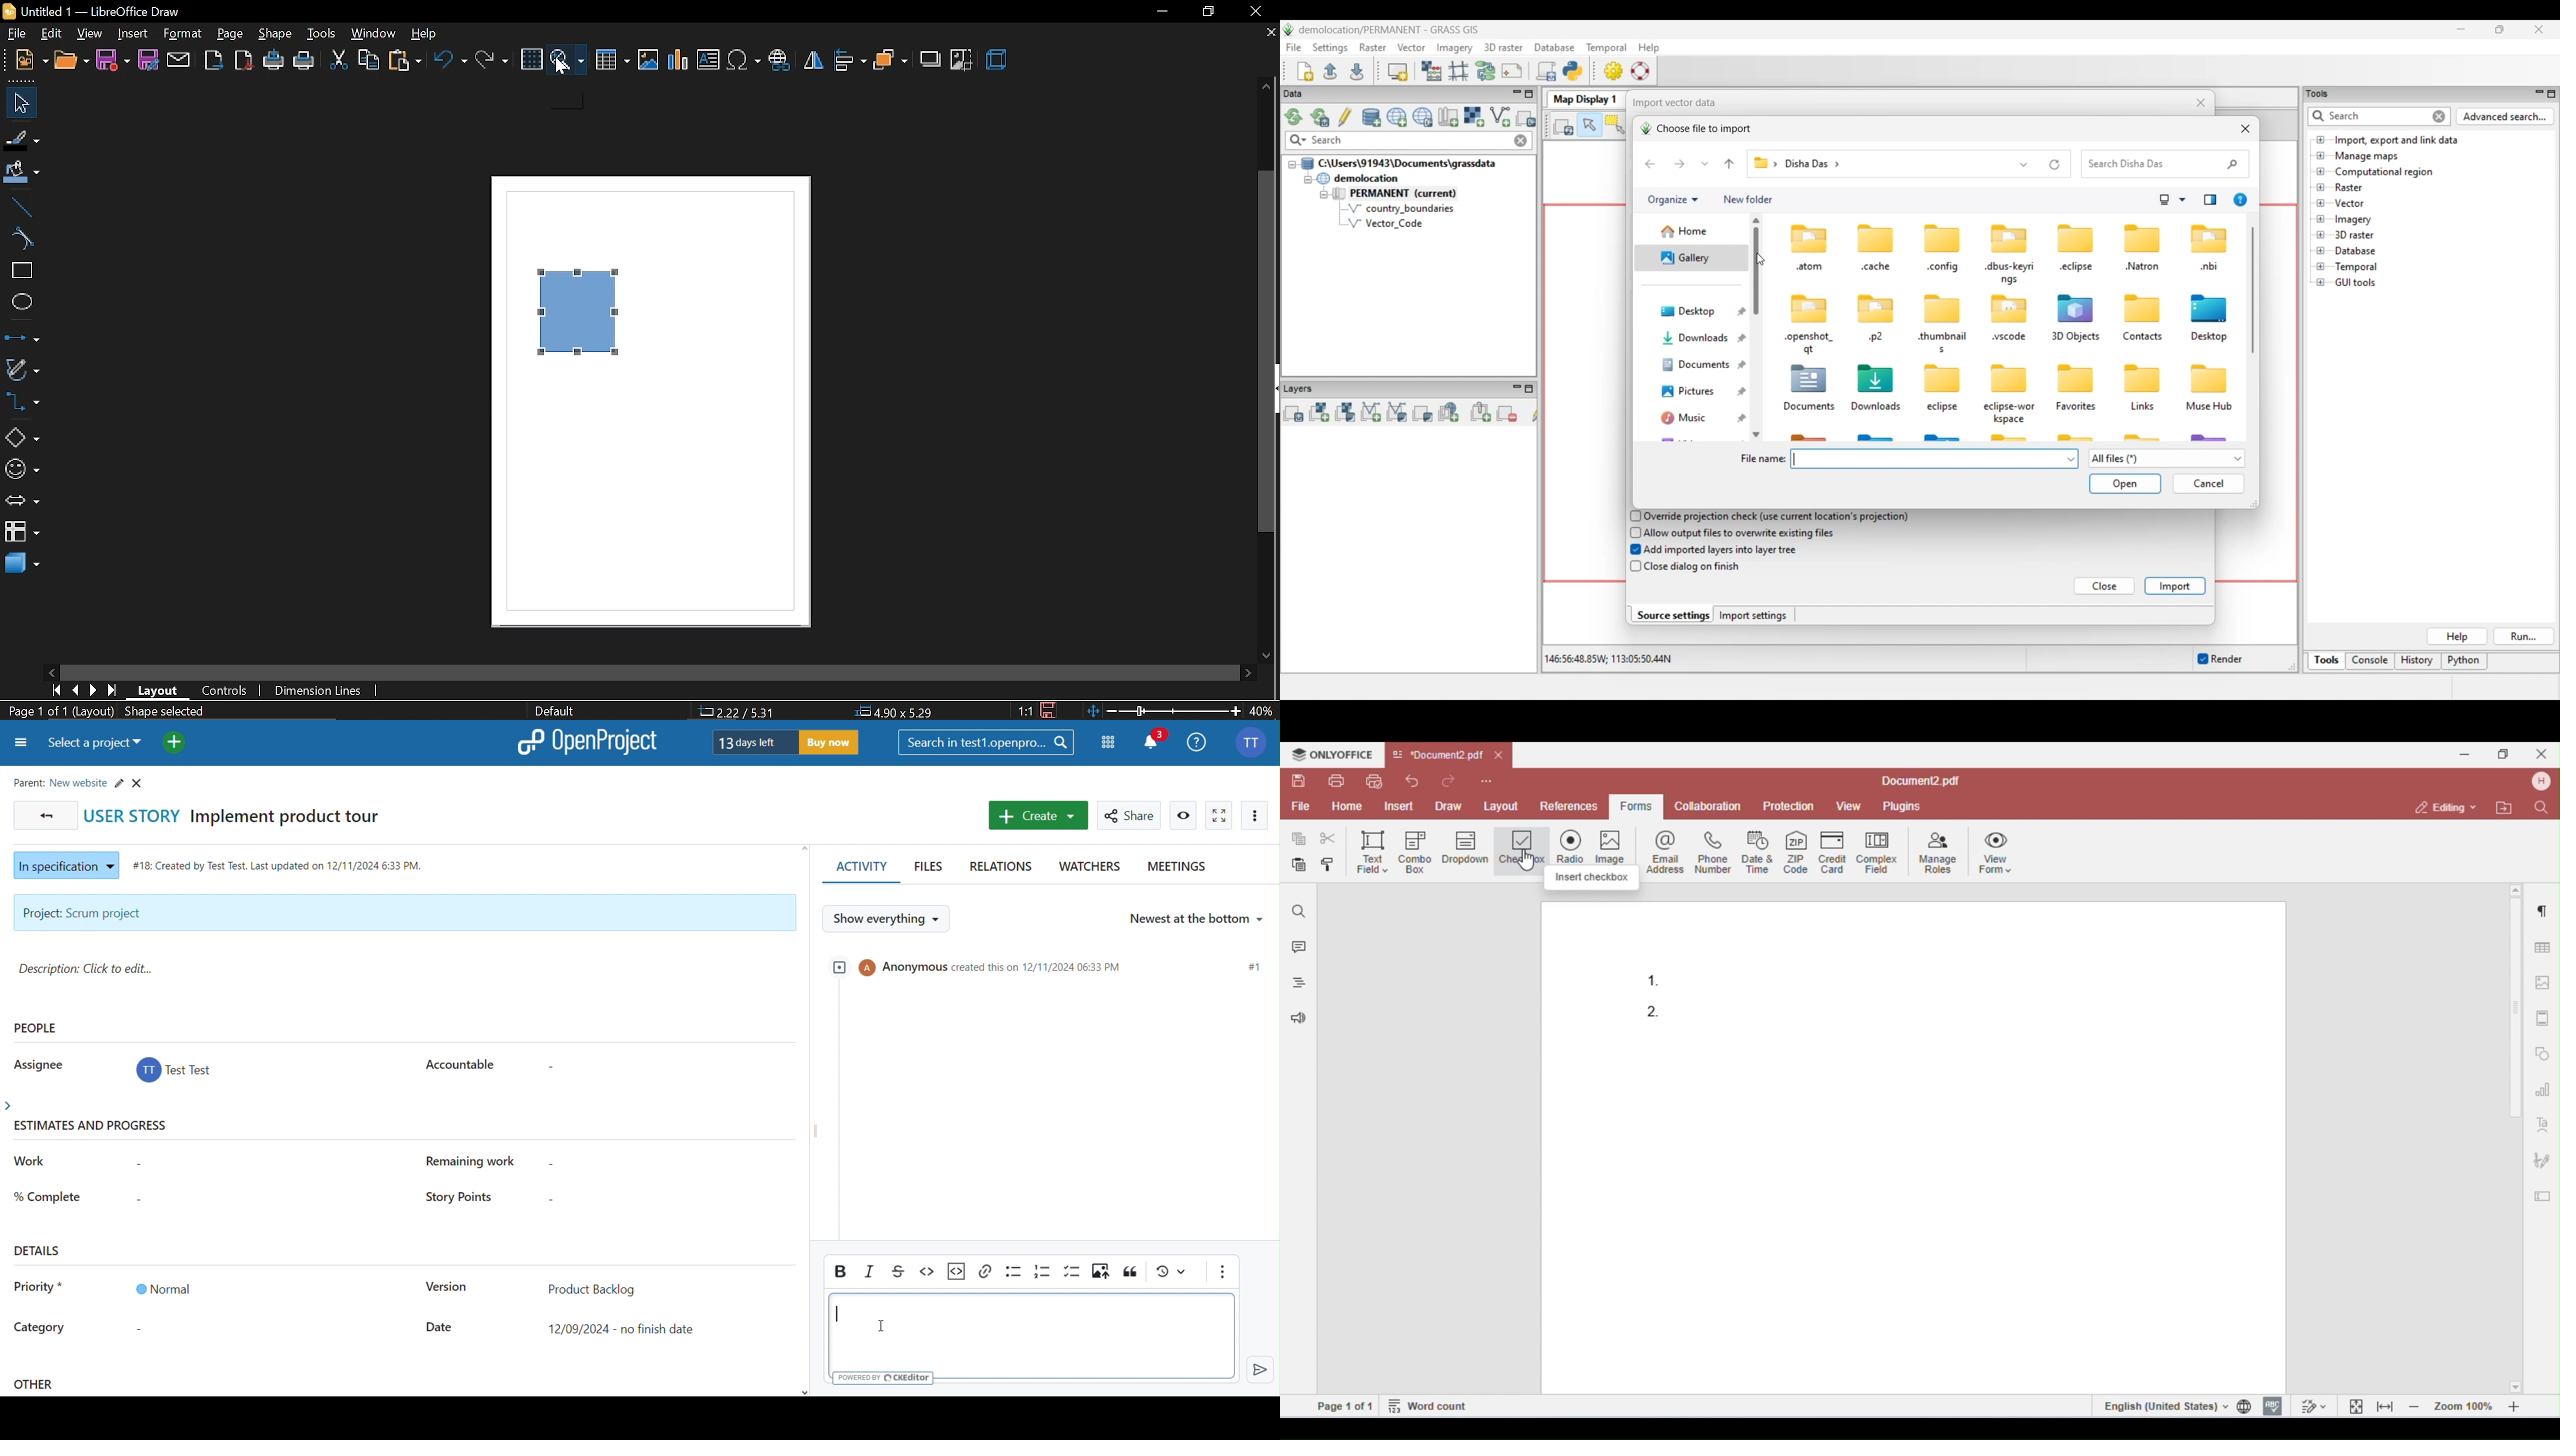 This screenshot has width=2576, height=1456. I want to click on Priority, so click(38, 1289).